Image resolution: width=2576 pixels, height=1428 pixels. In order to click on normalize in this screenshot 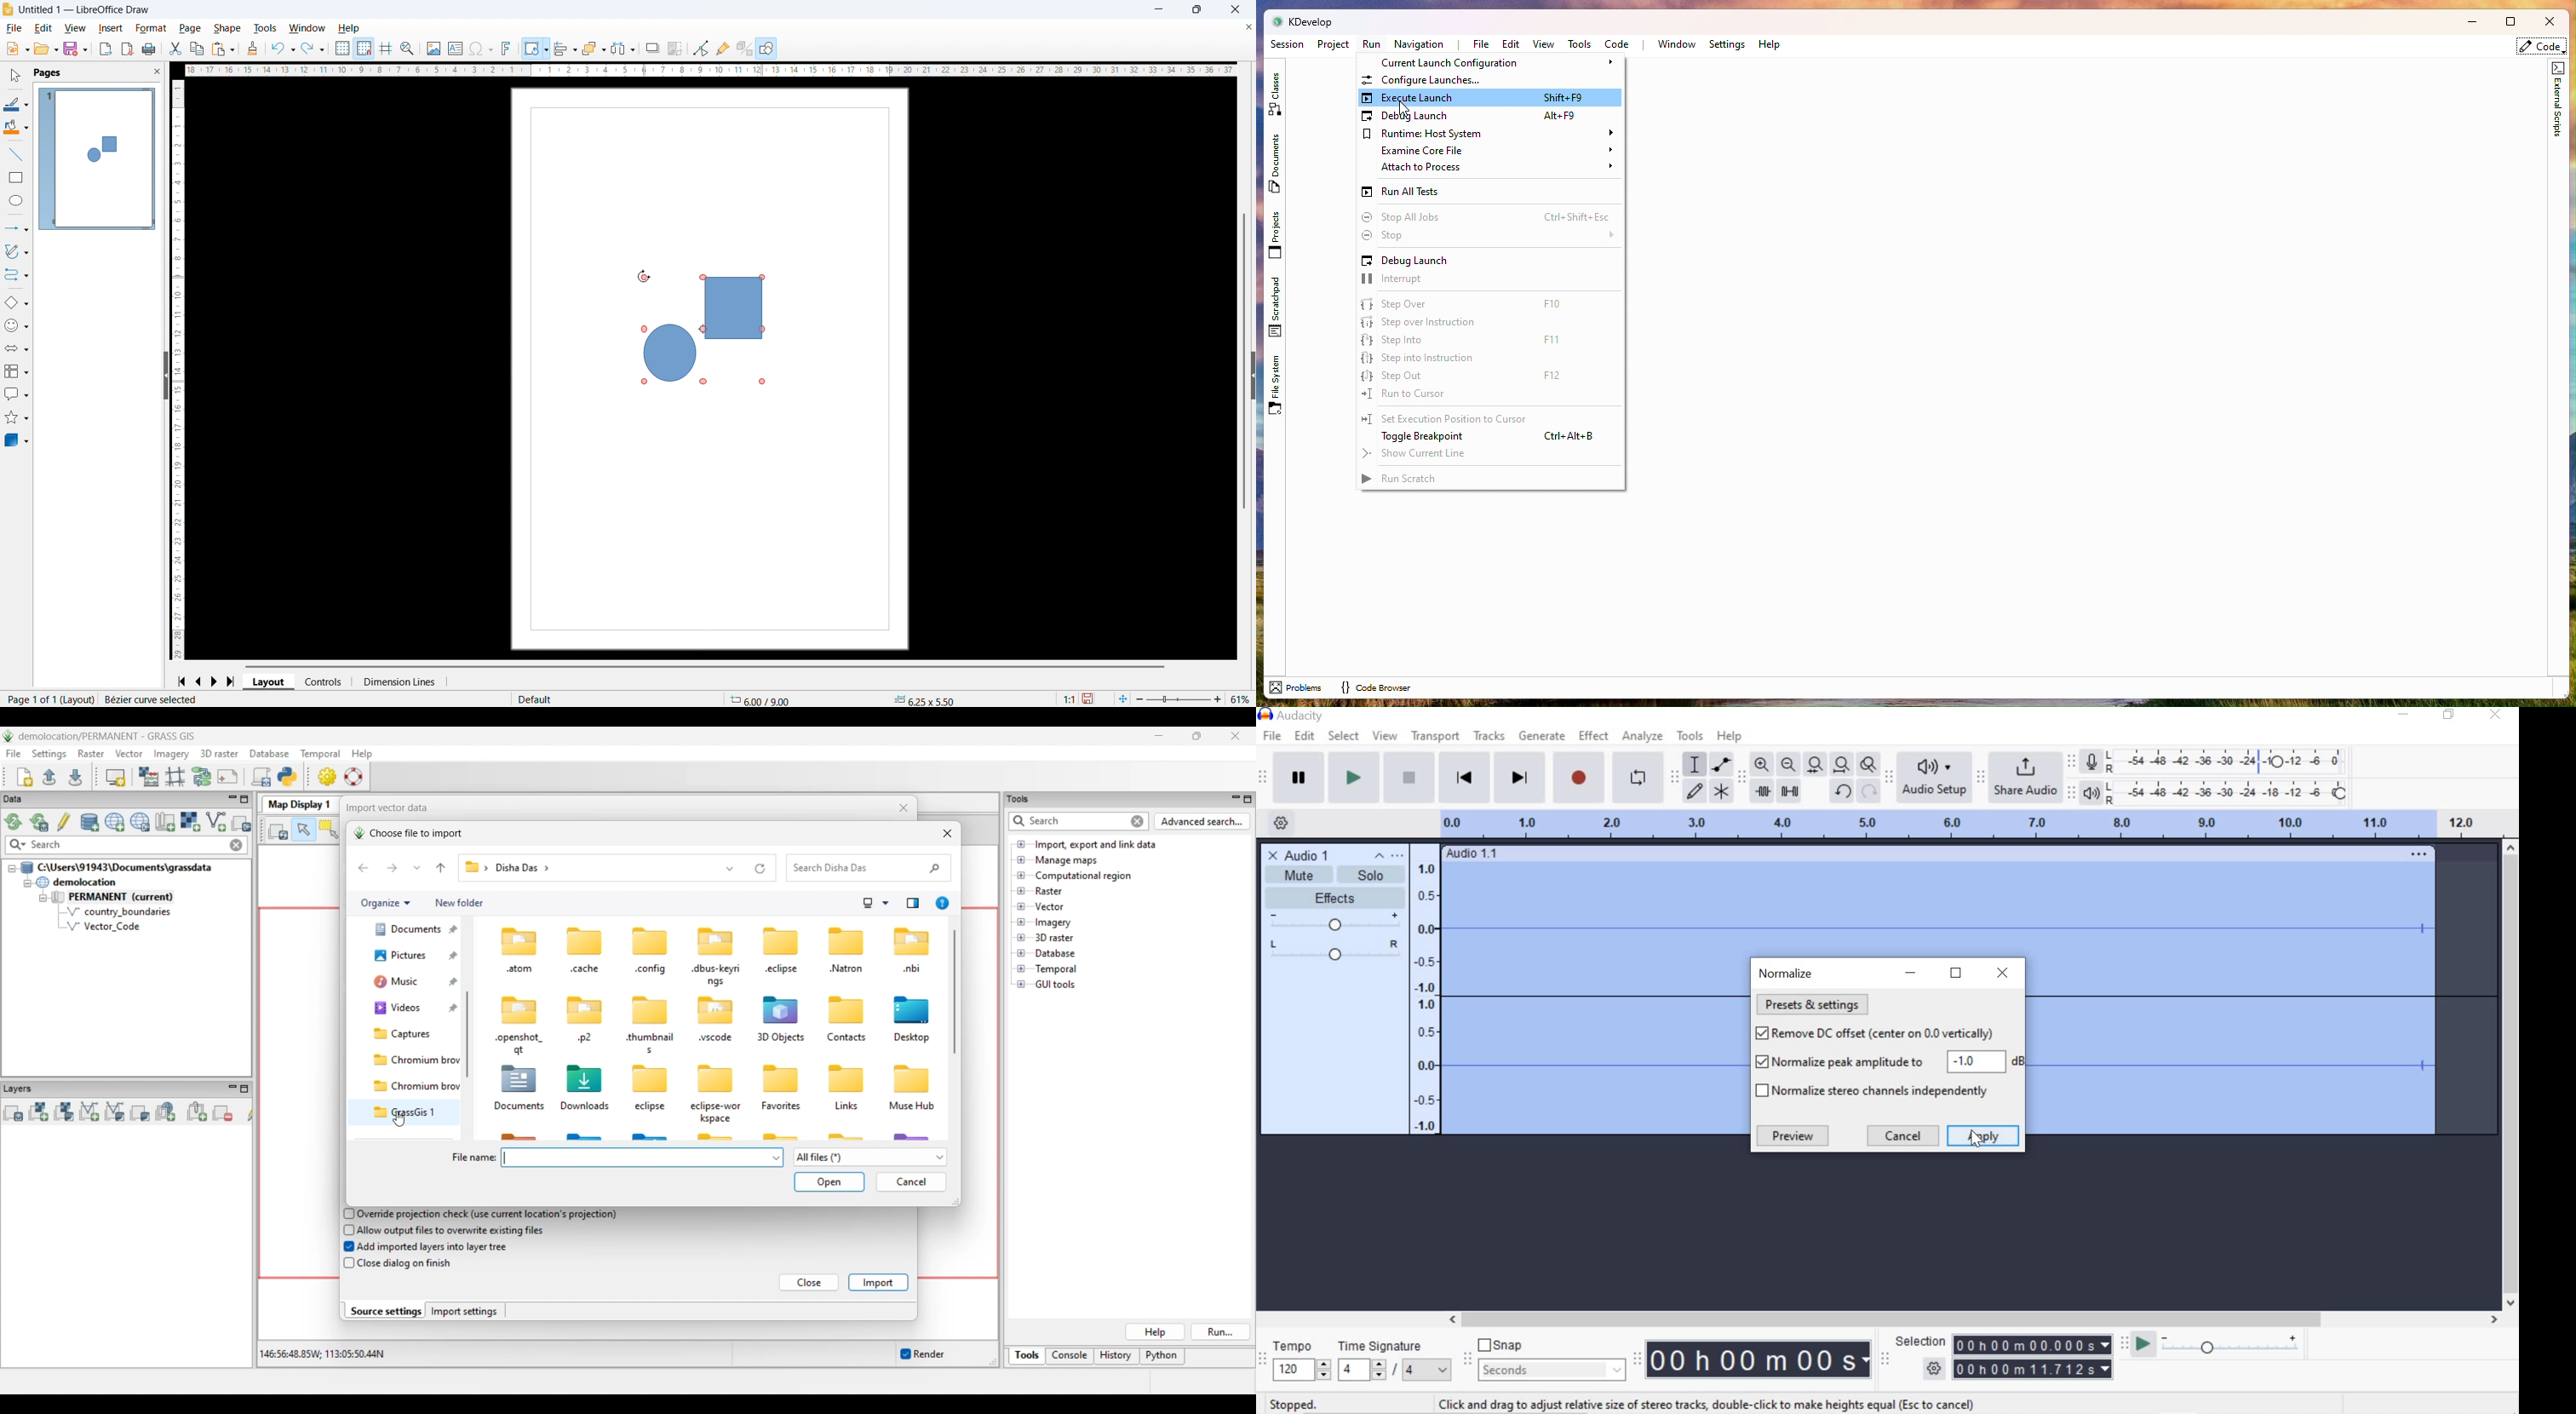, I will do `click(1785, 972)`.